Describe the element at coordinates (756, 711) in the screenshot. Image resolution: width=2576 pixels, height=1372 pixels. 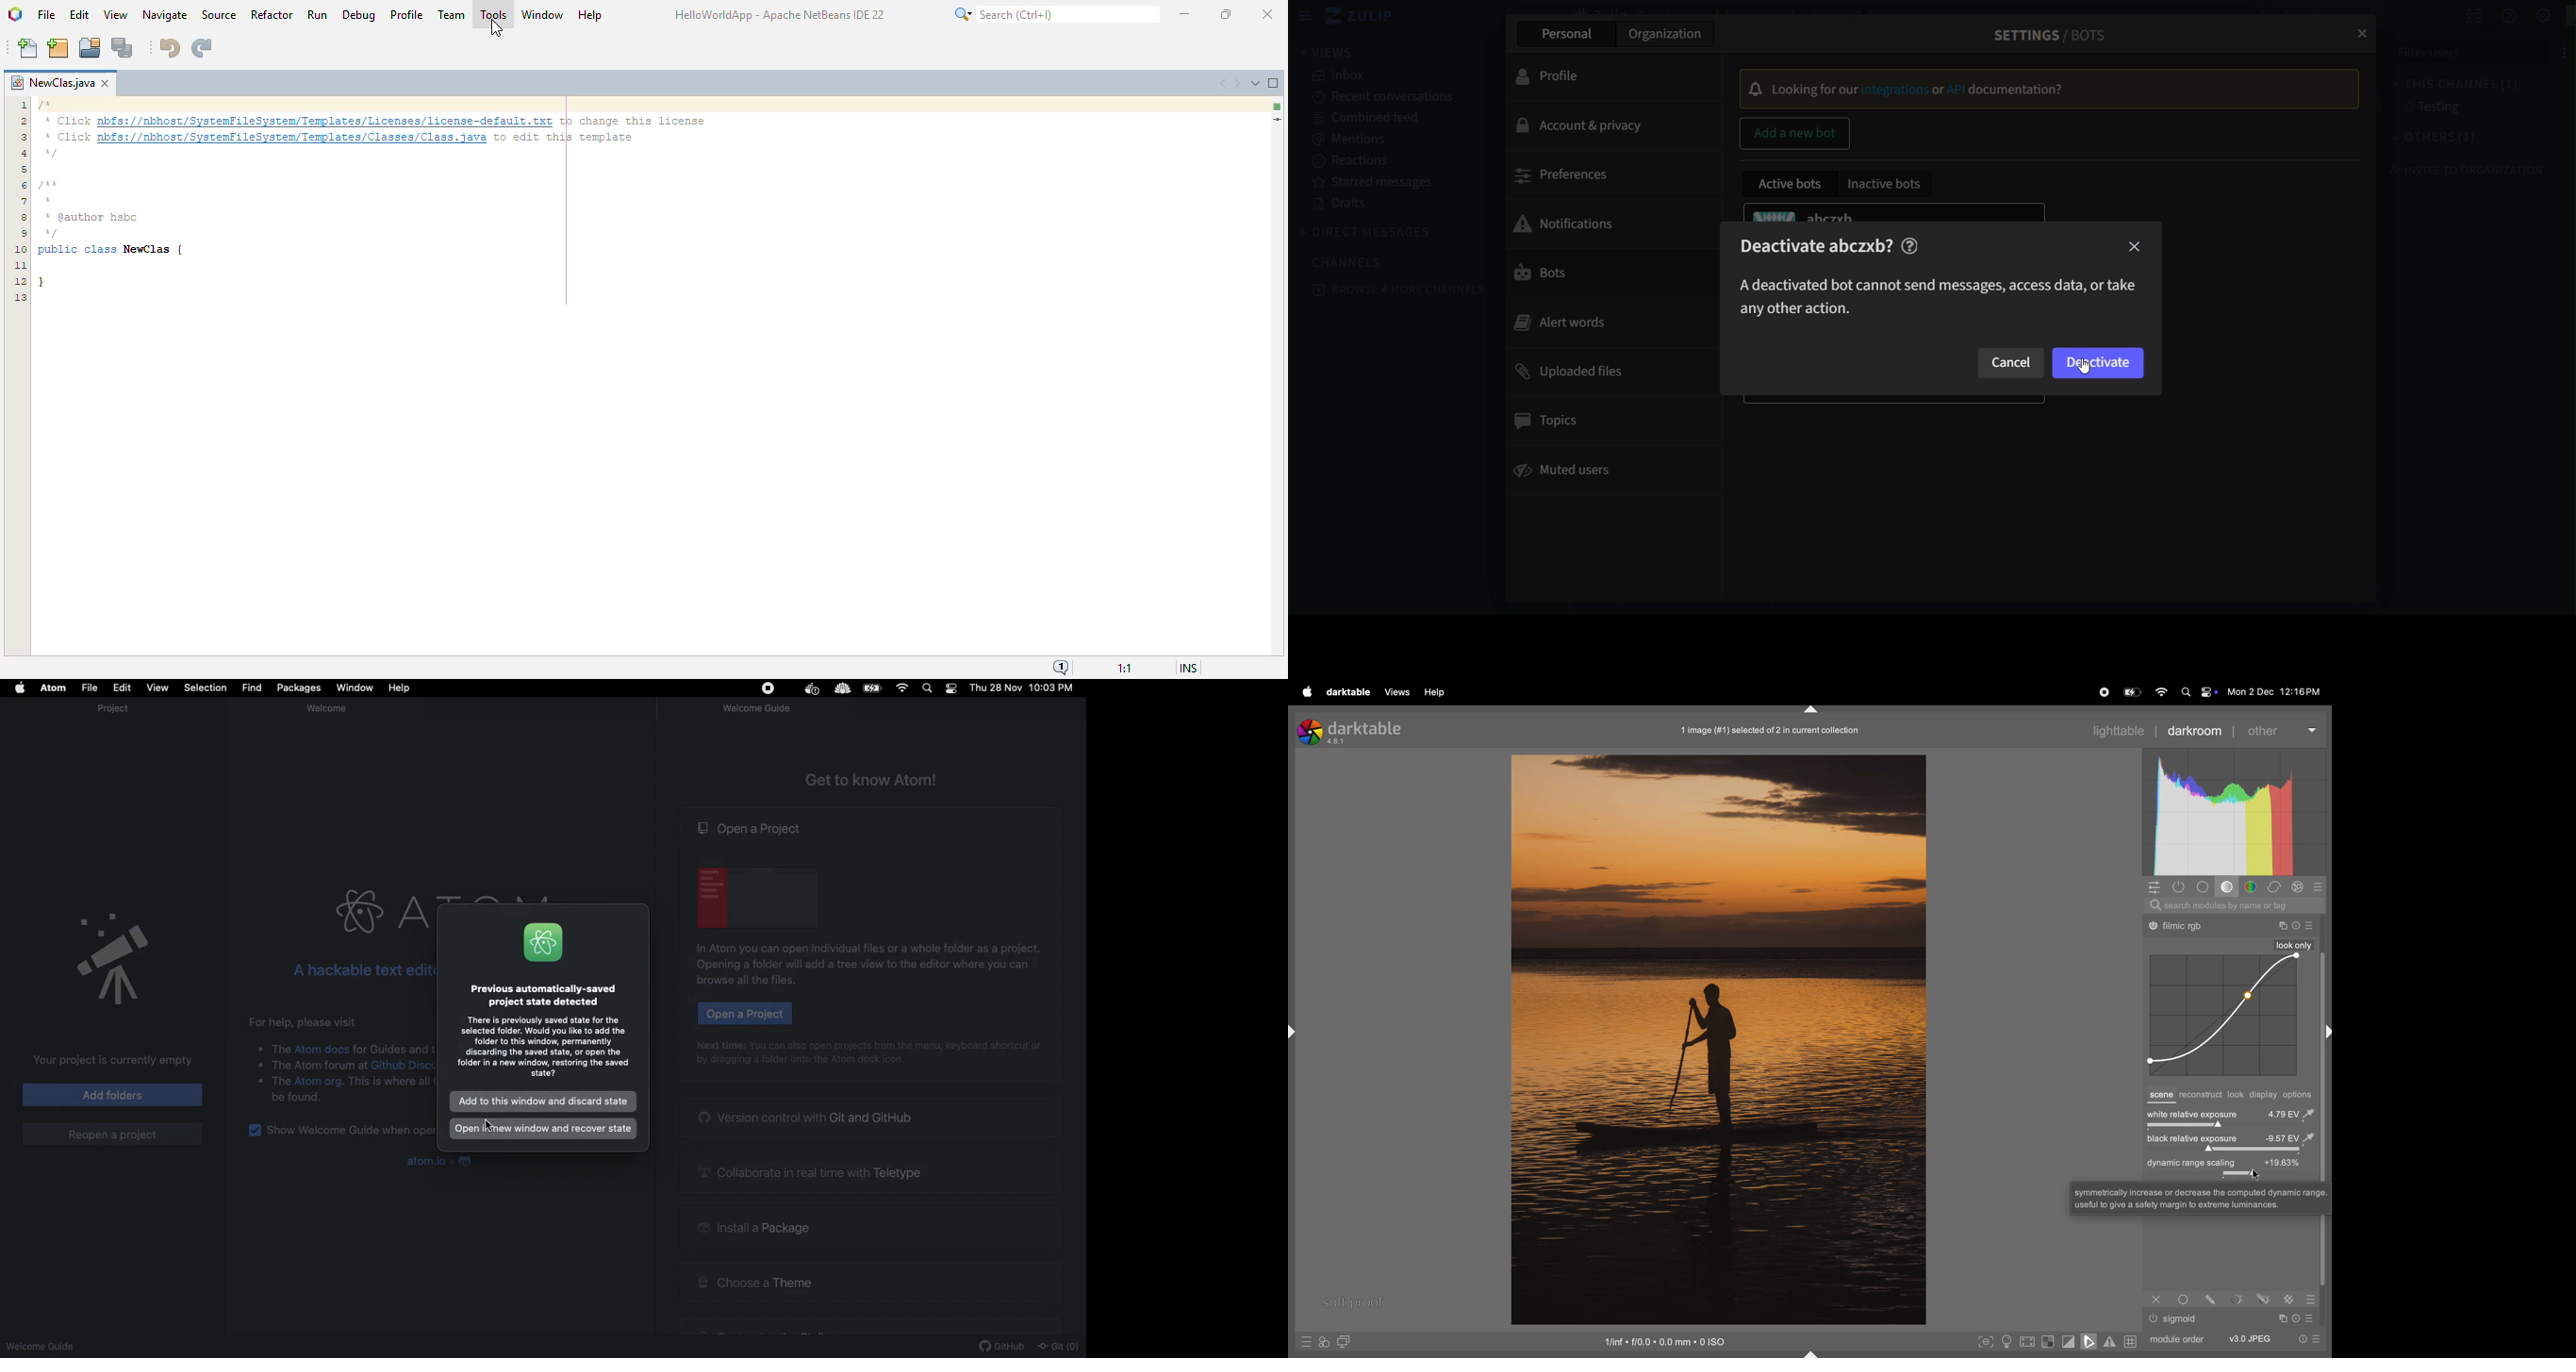
I see `Welcome Guide Tab` at that location.